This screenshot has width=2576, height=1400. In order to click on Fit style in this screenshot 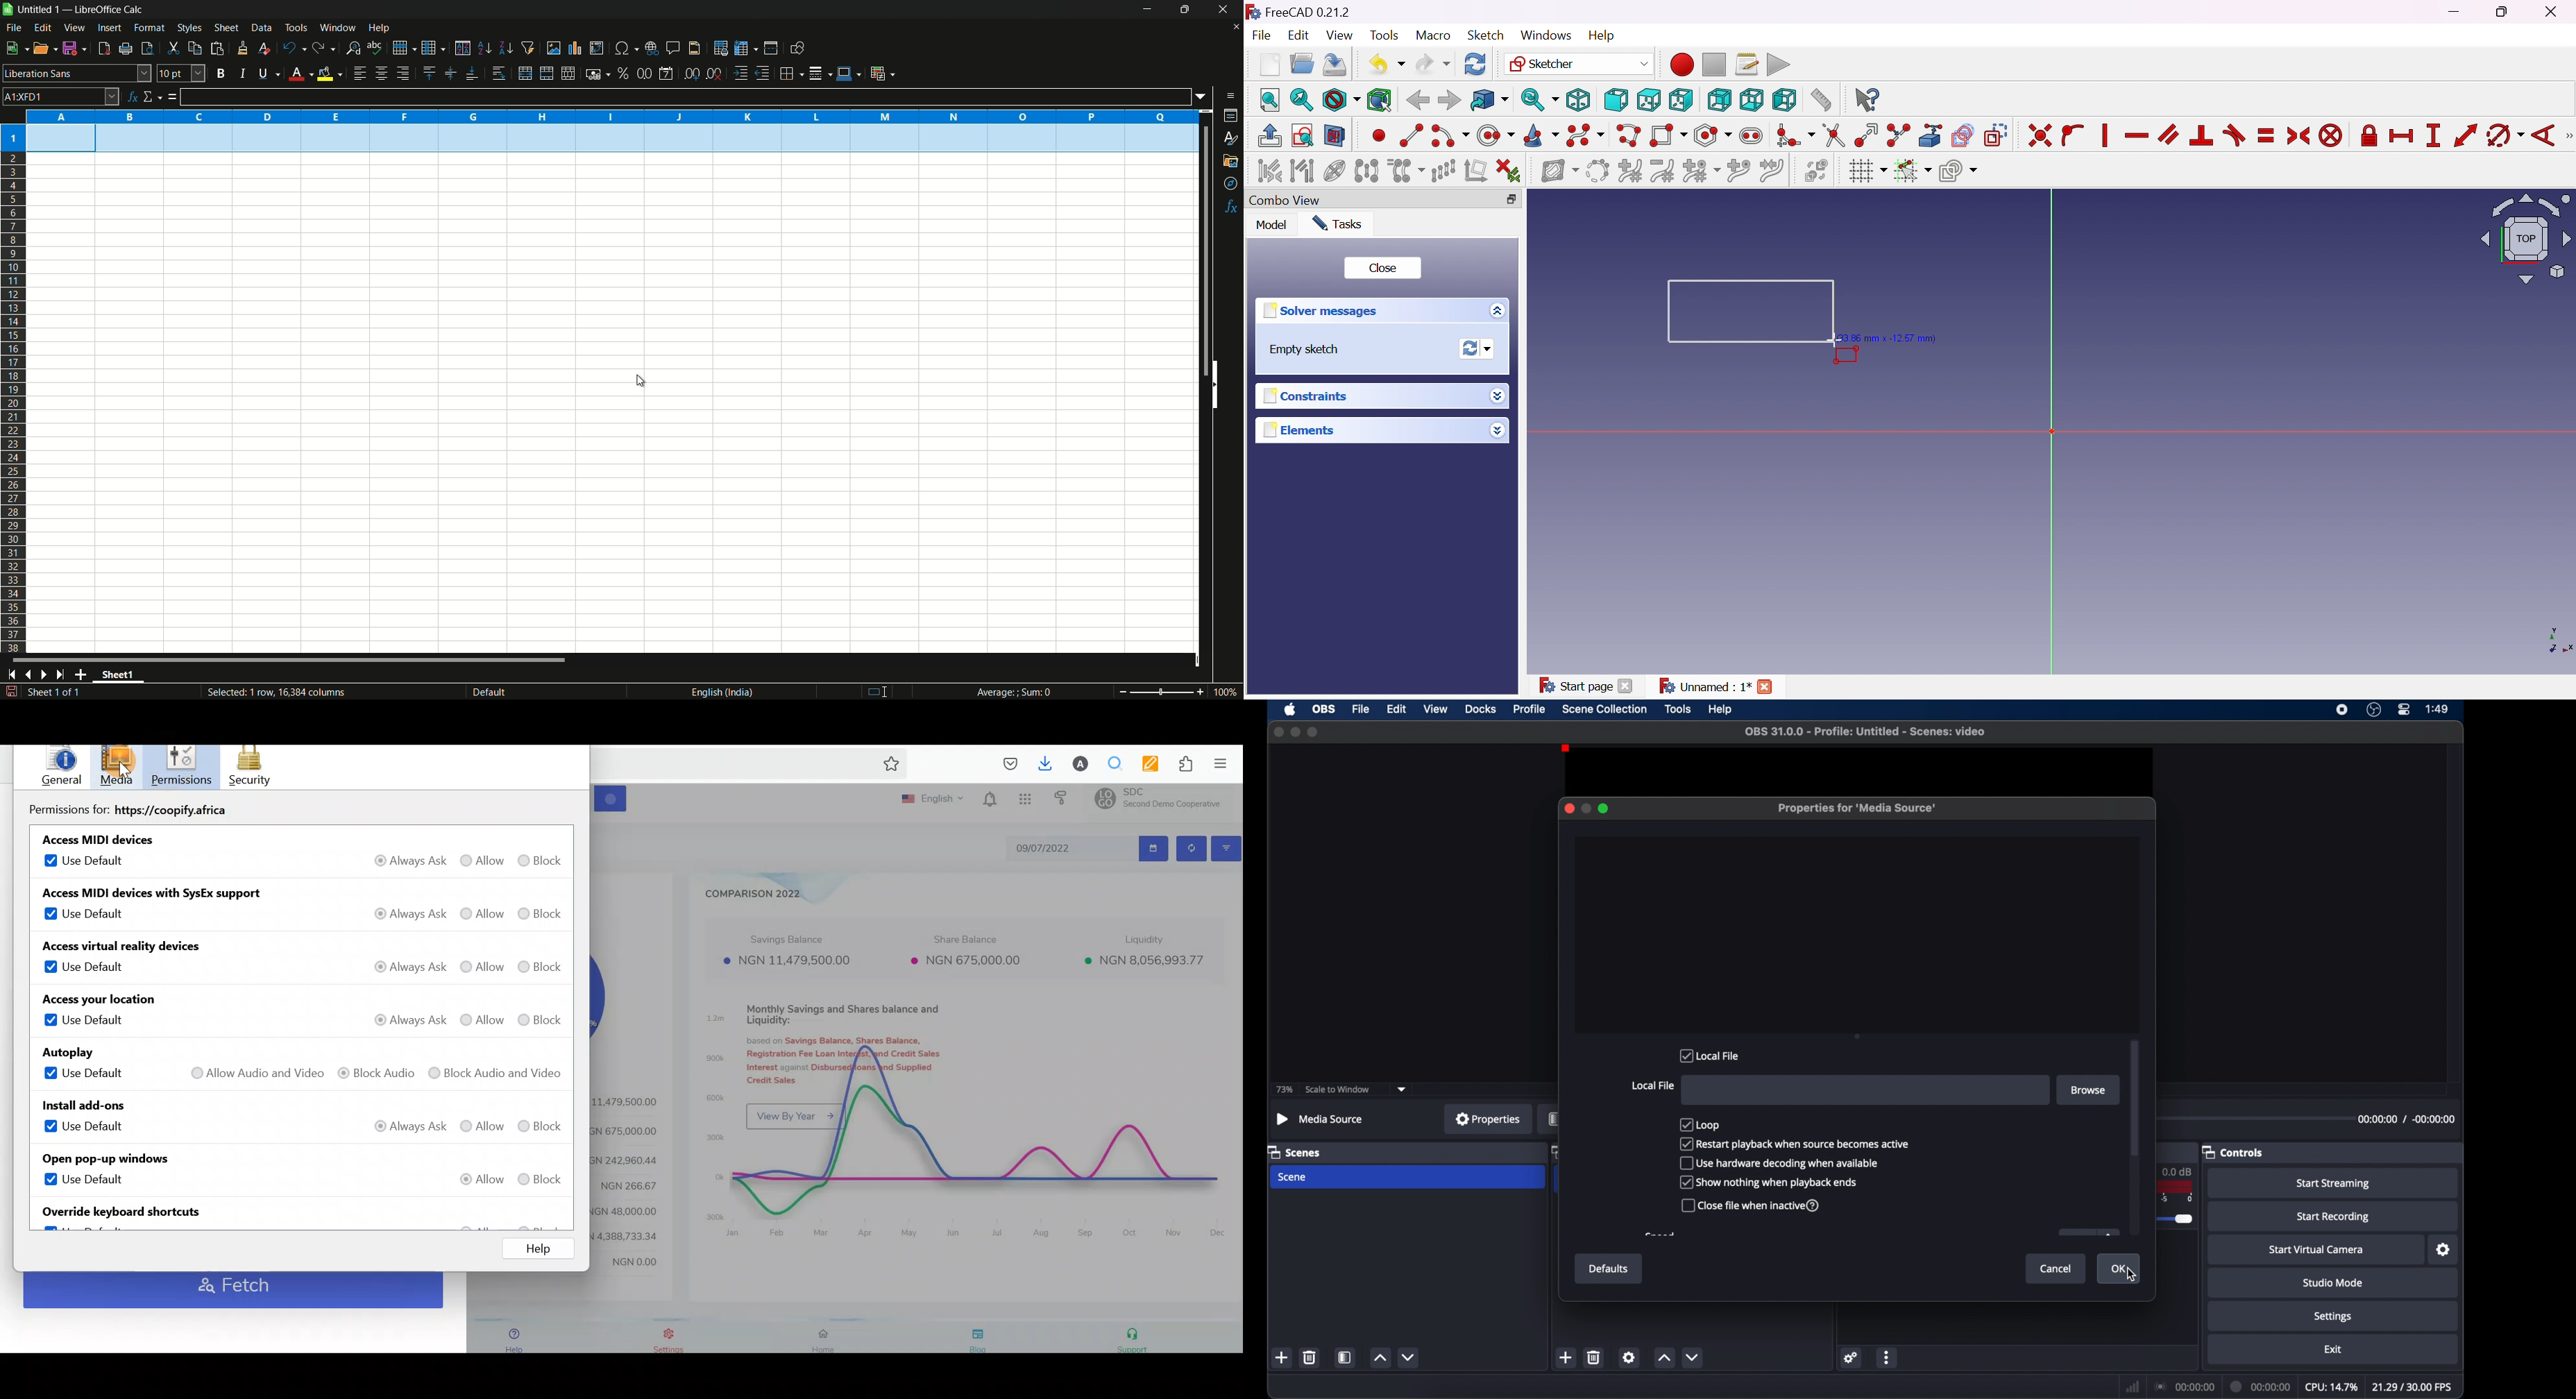, I will do `click(1339, 99)`.